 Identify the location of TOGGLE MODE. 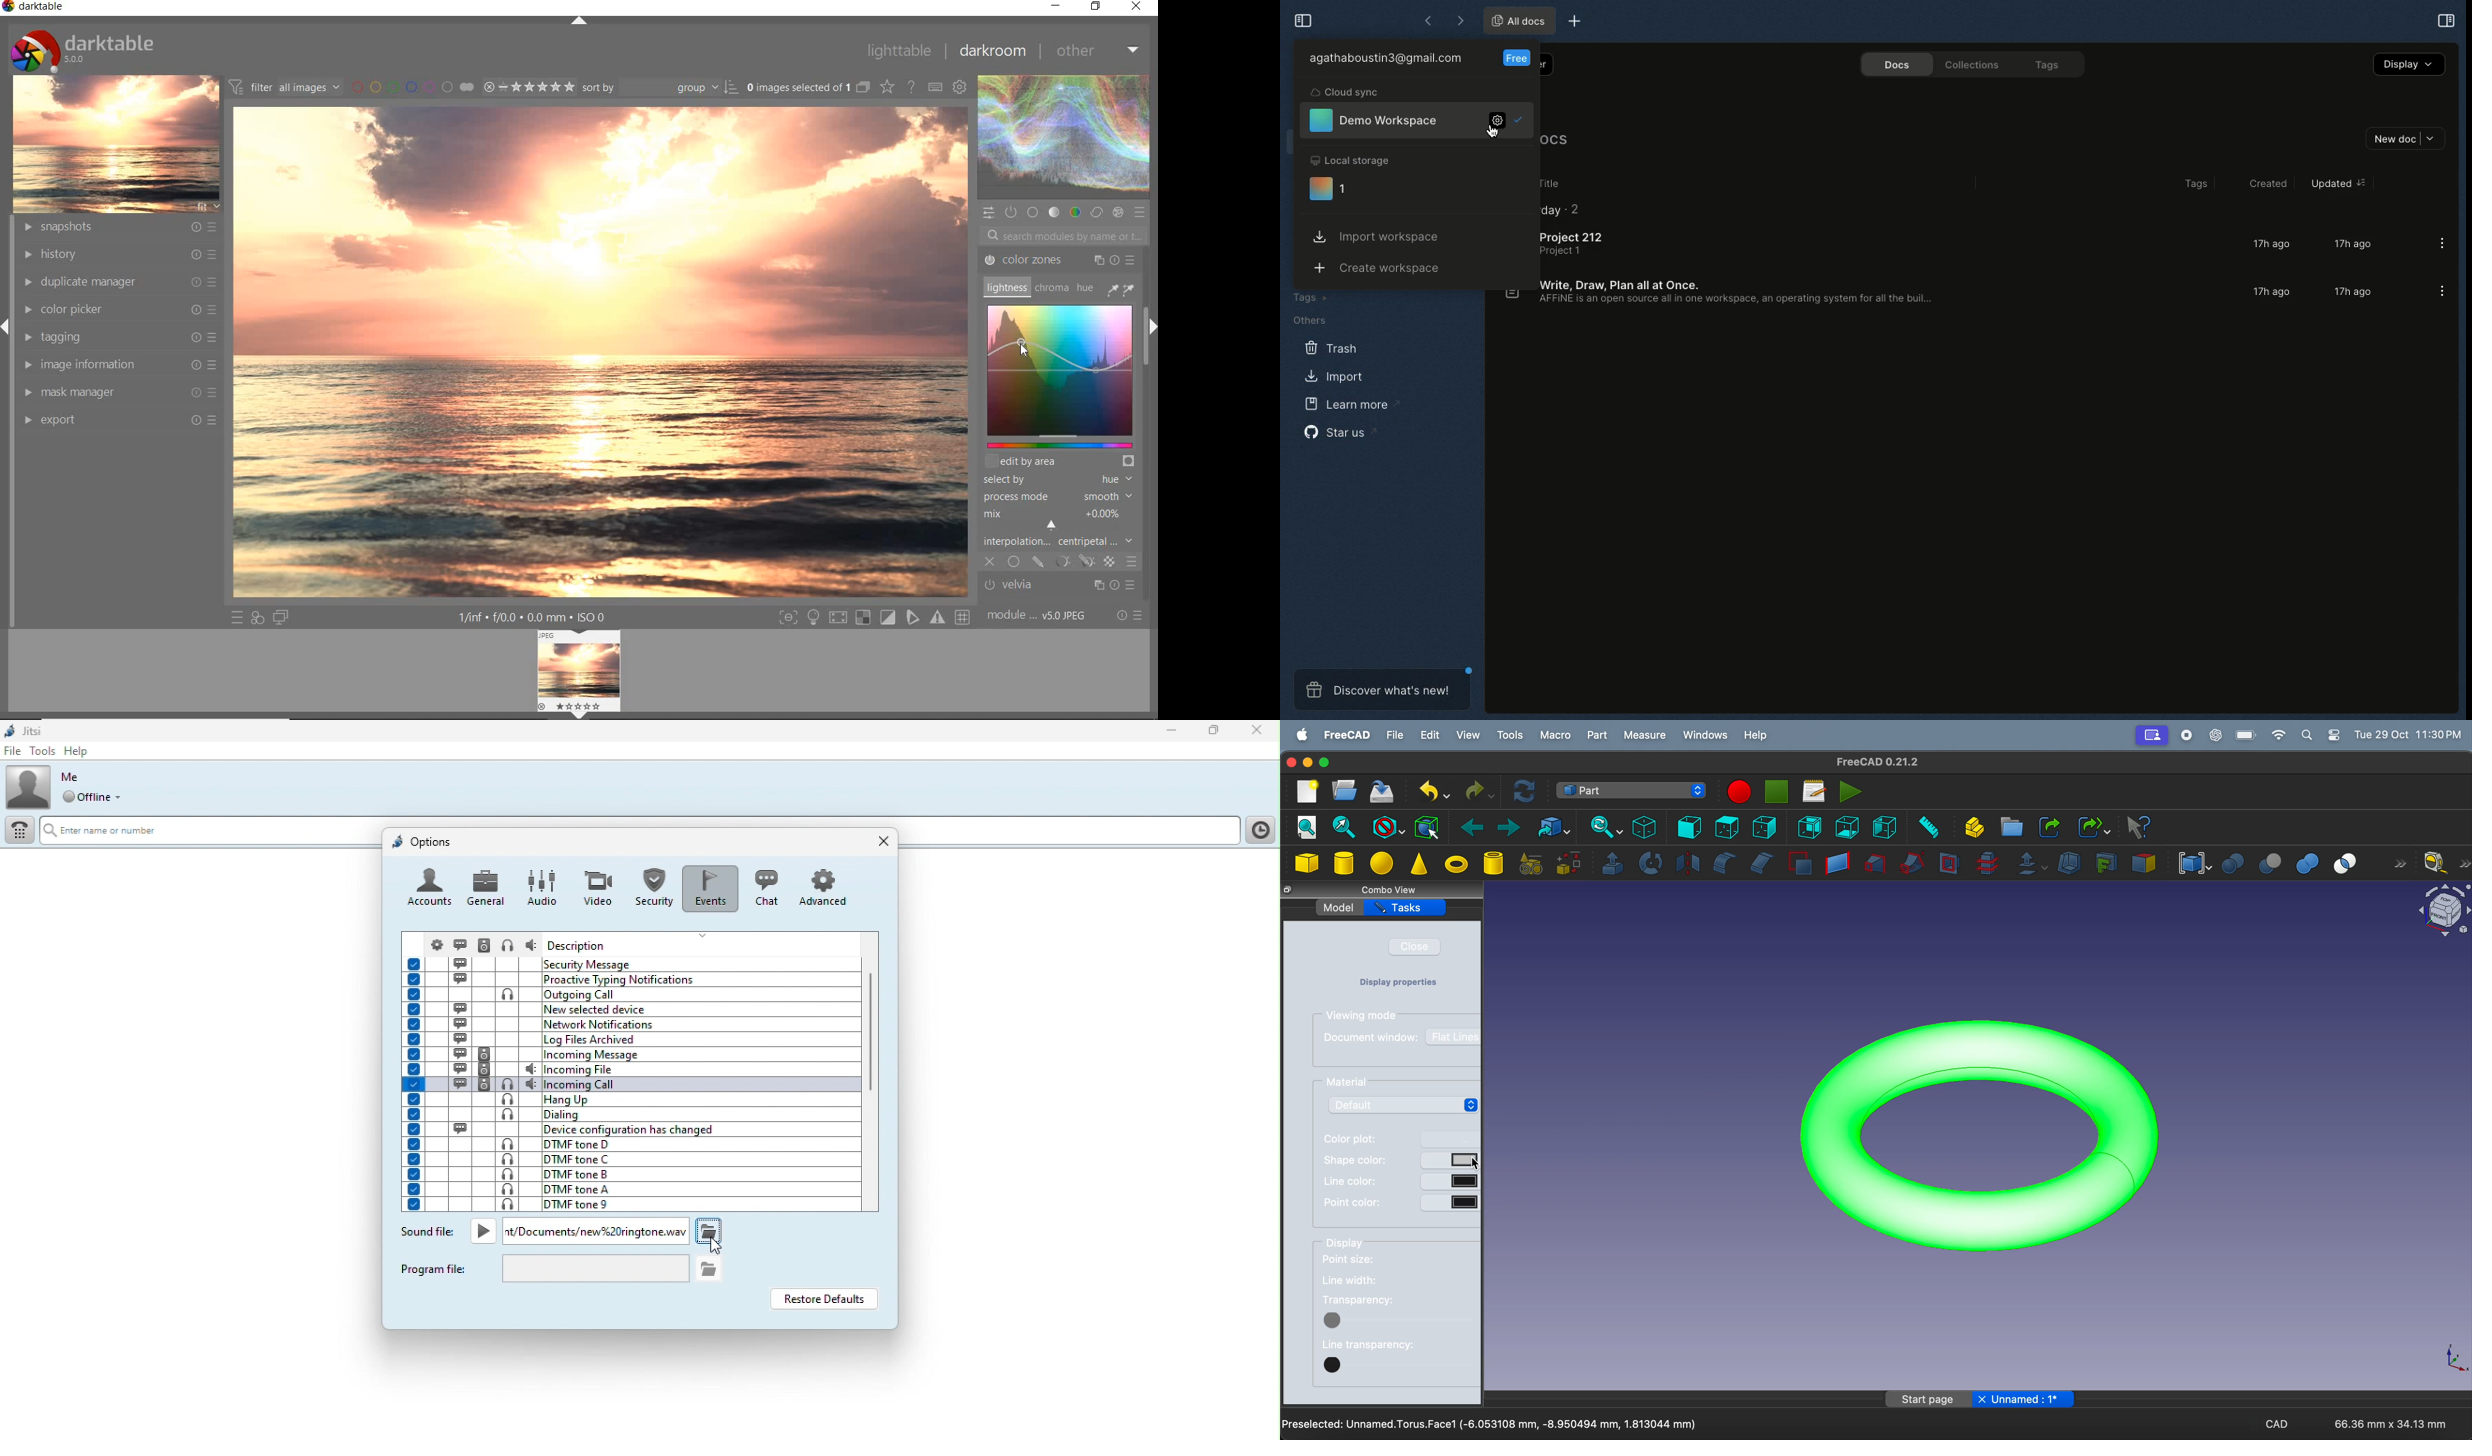
(874, 617).